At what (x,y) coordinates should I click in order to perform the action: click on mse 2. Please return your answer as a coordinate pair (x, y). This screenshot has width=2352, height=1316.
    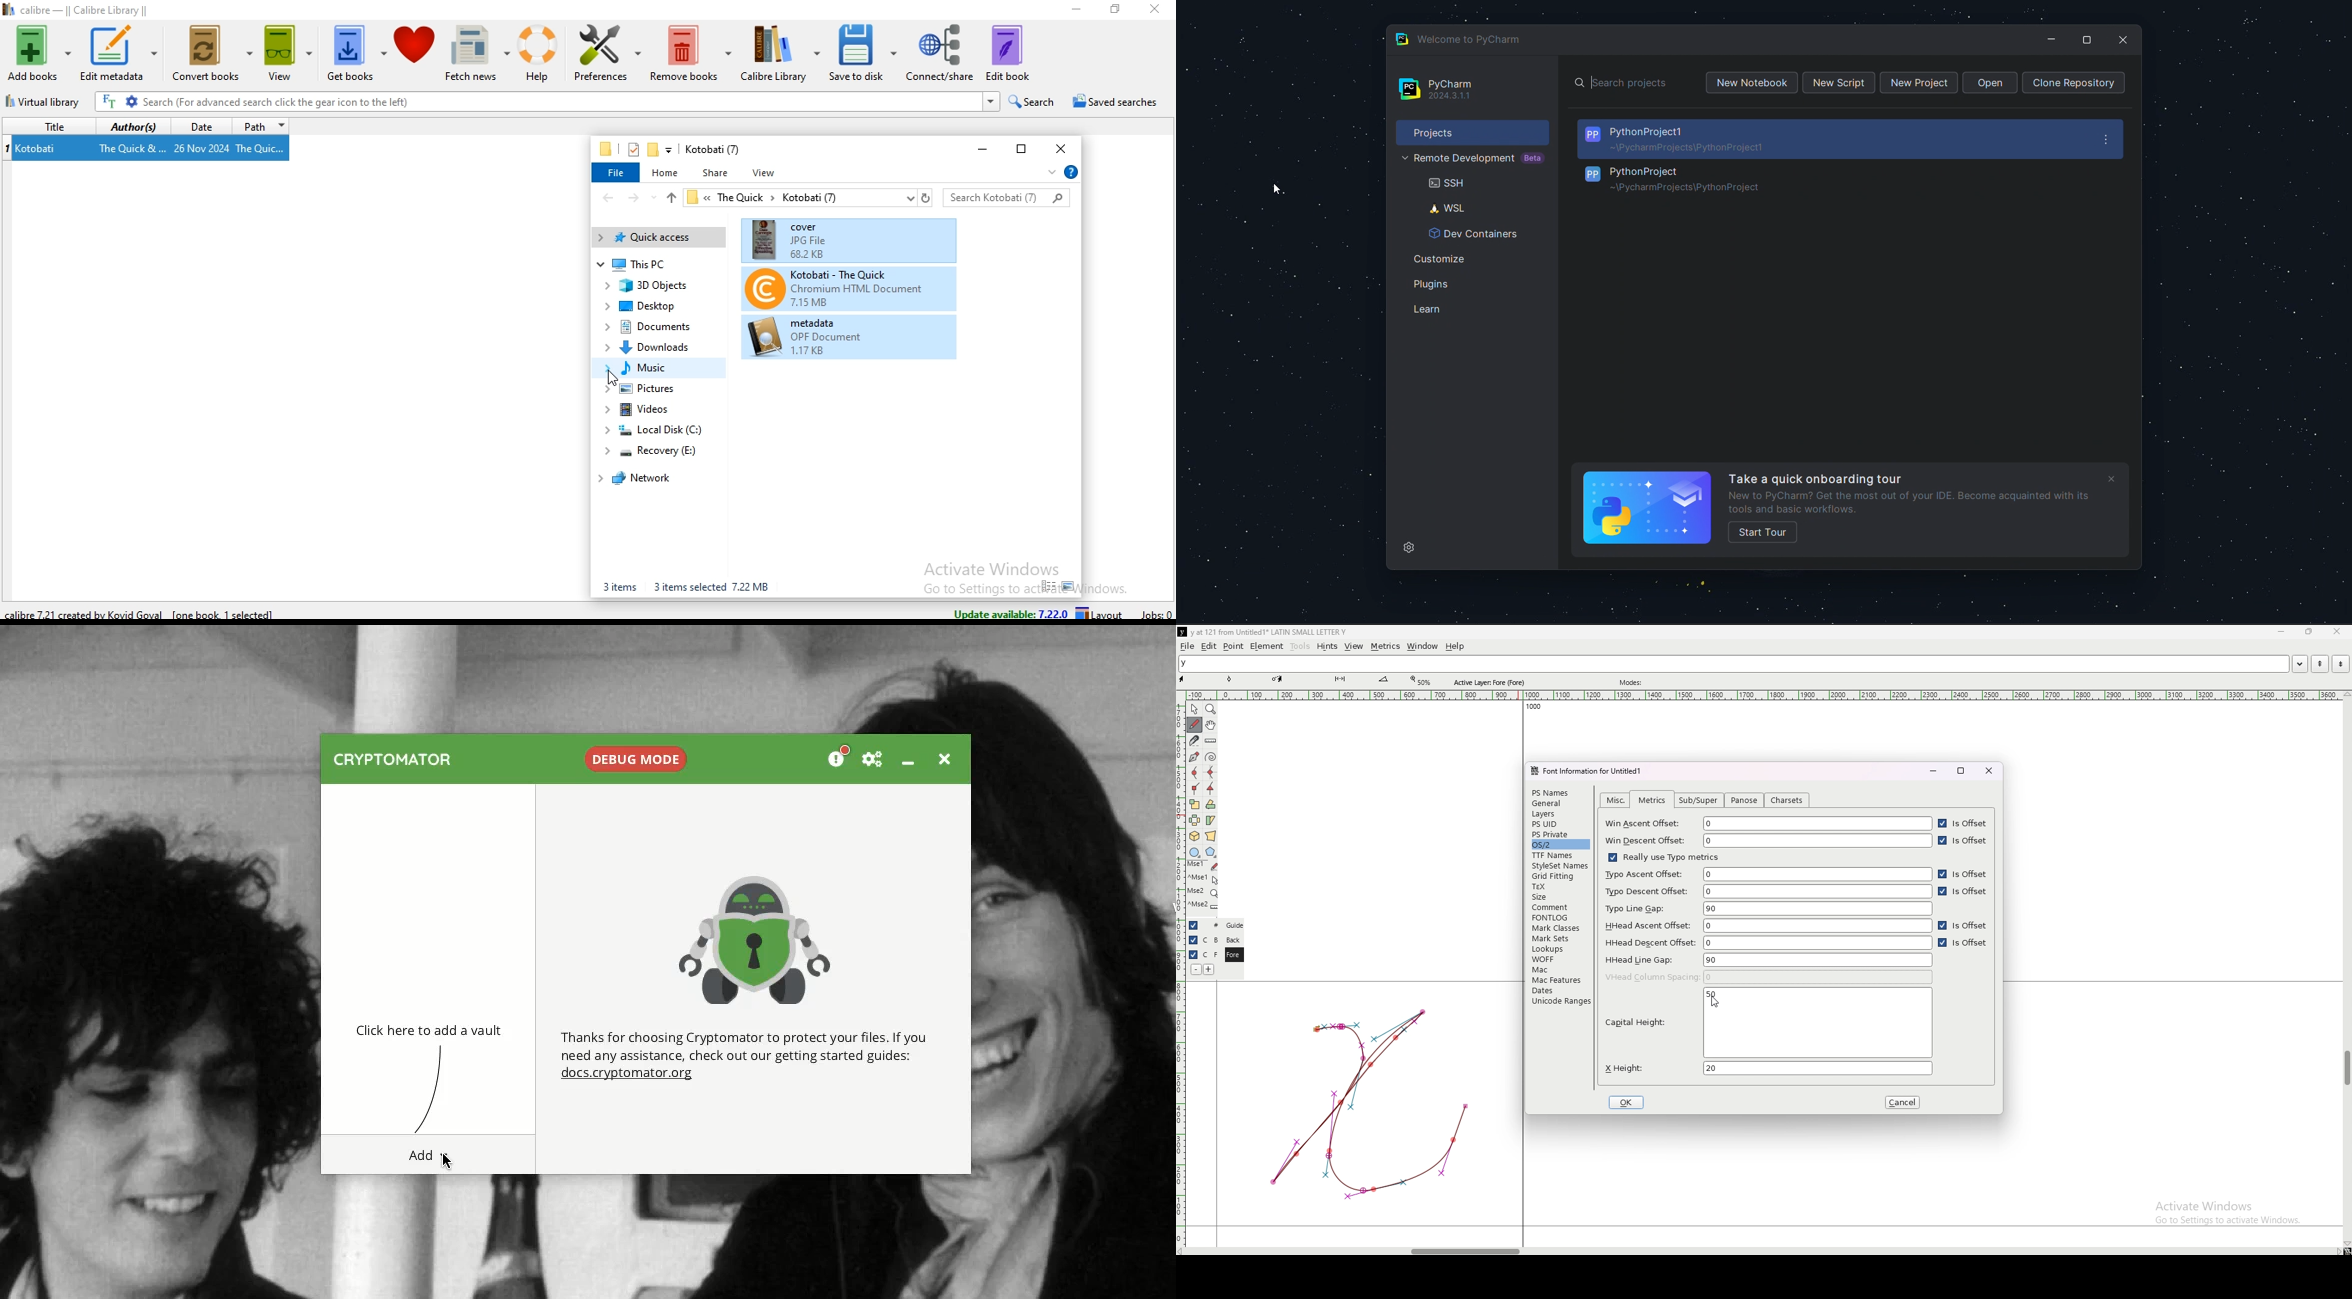
    Looking at the image, I should click on (1203, 907).